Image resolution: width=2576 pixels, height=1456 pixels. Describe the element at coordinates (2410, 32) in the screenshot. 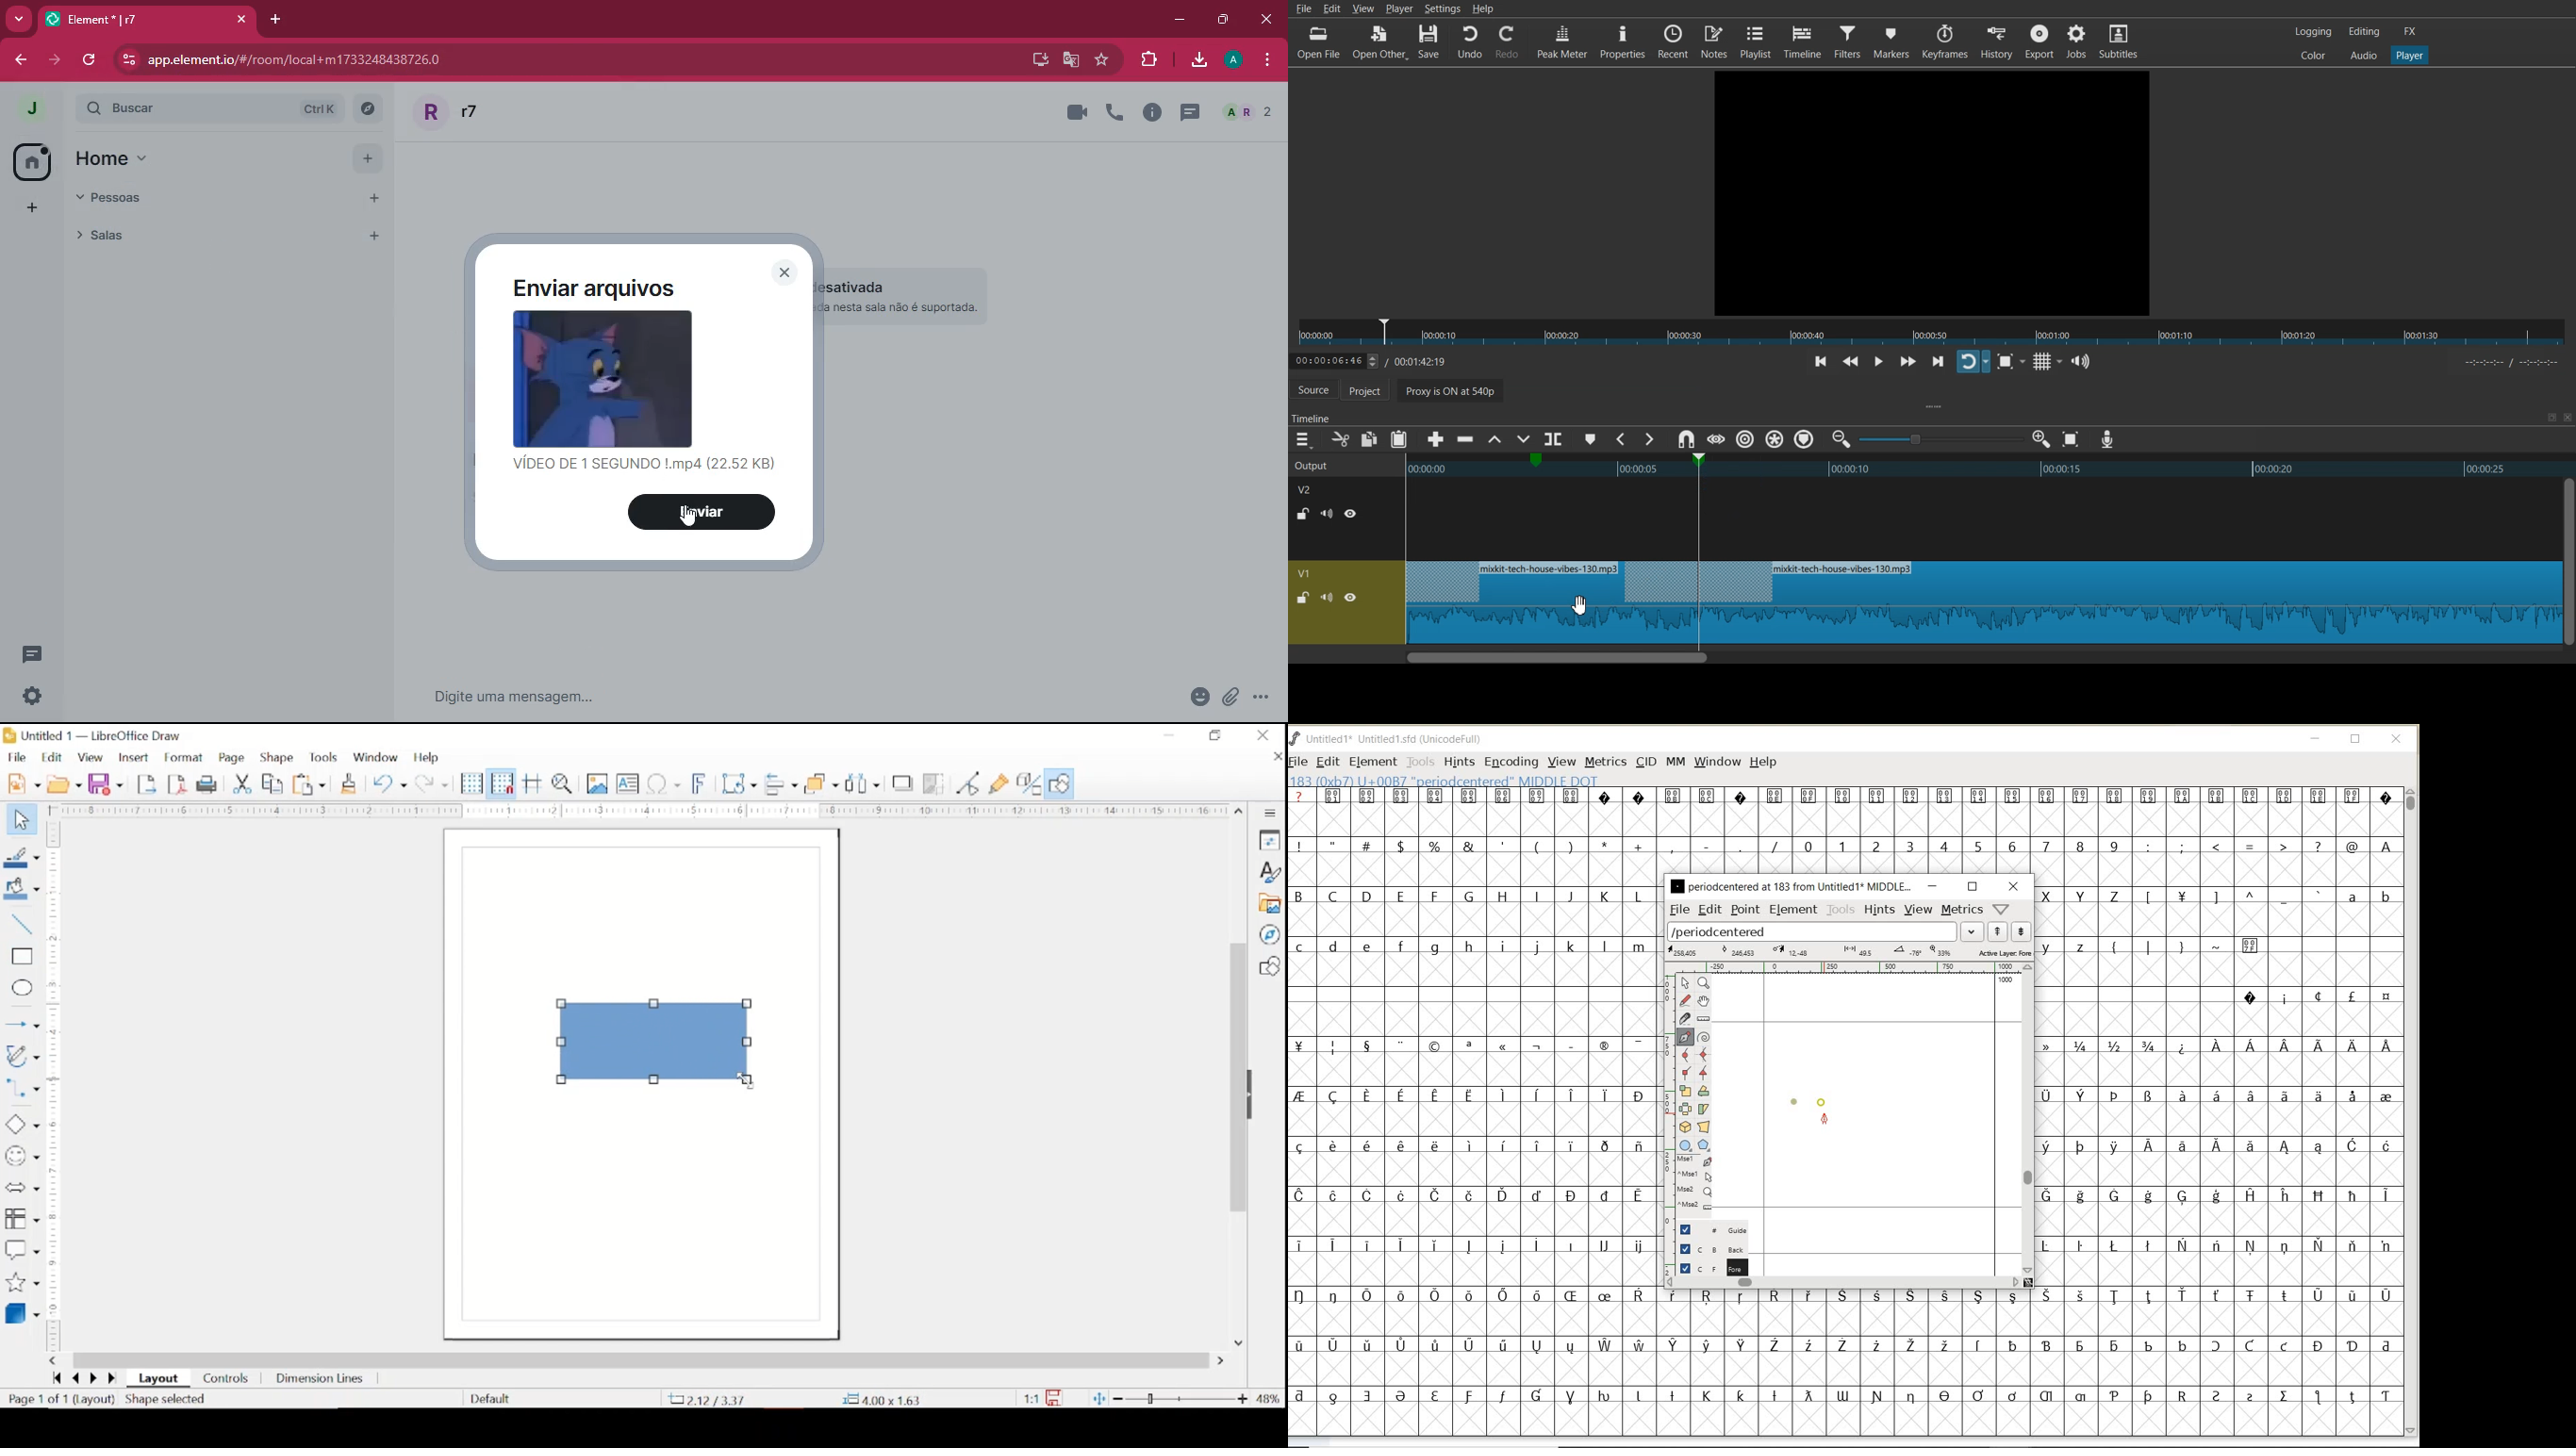

I see `FX` at that location.